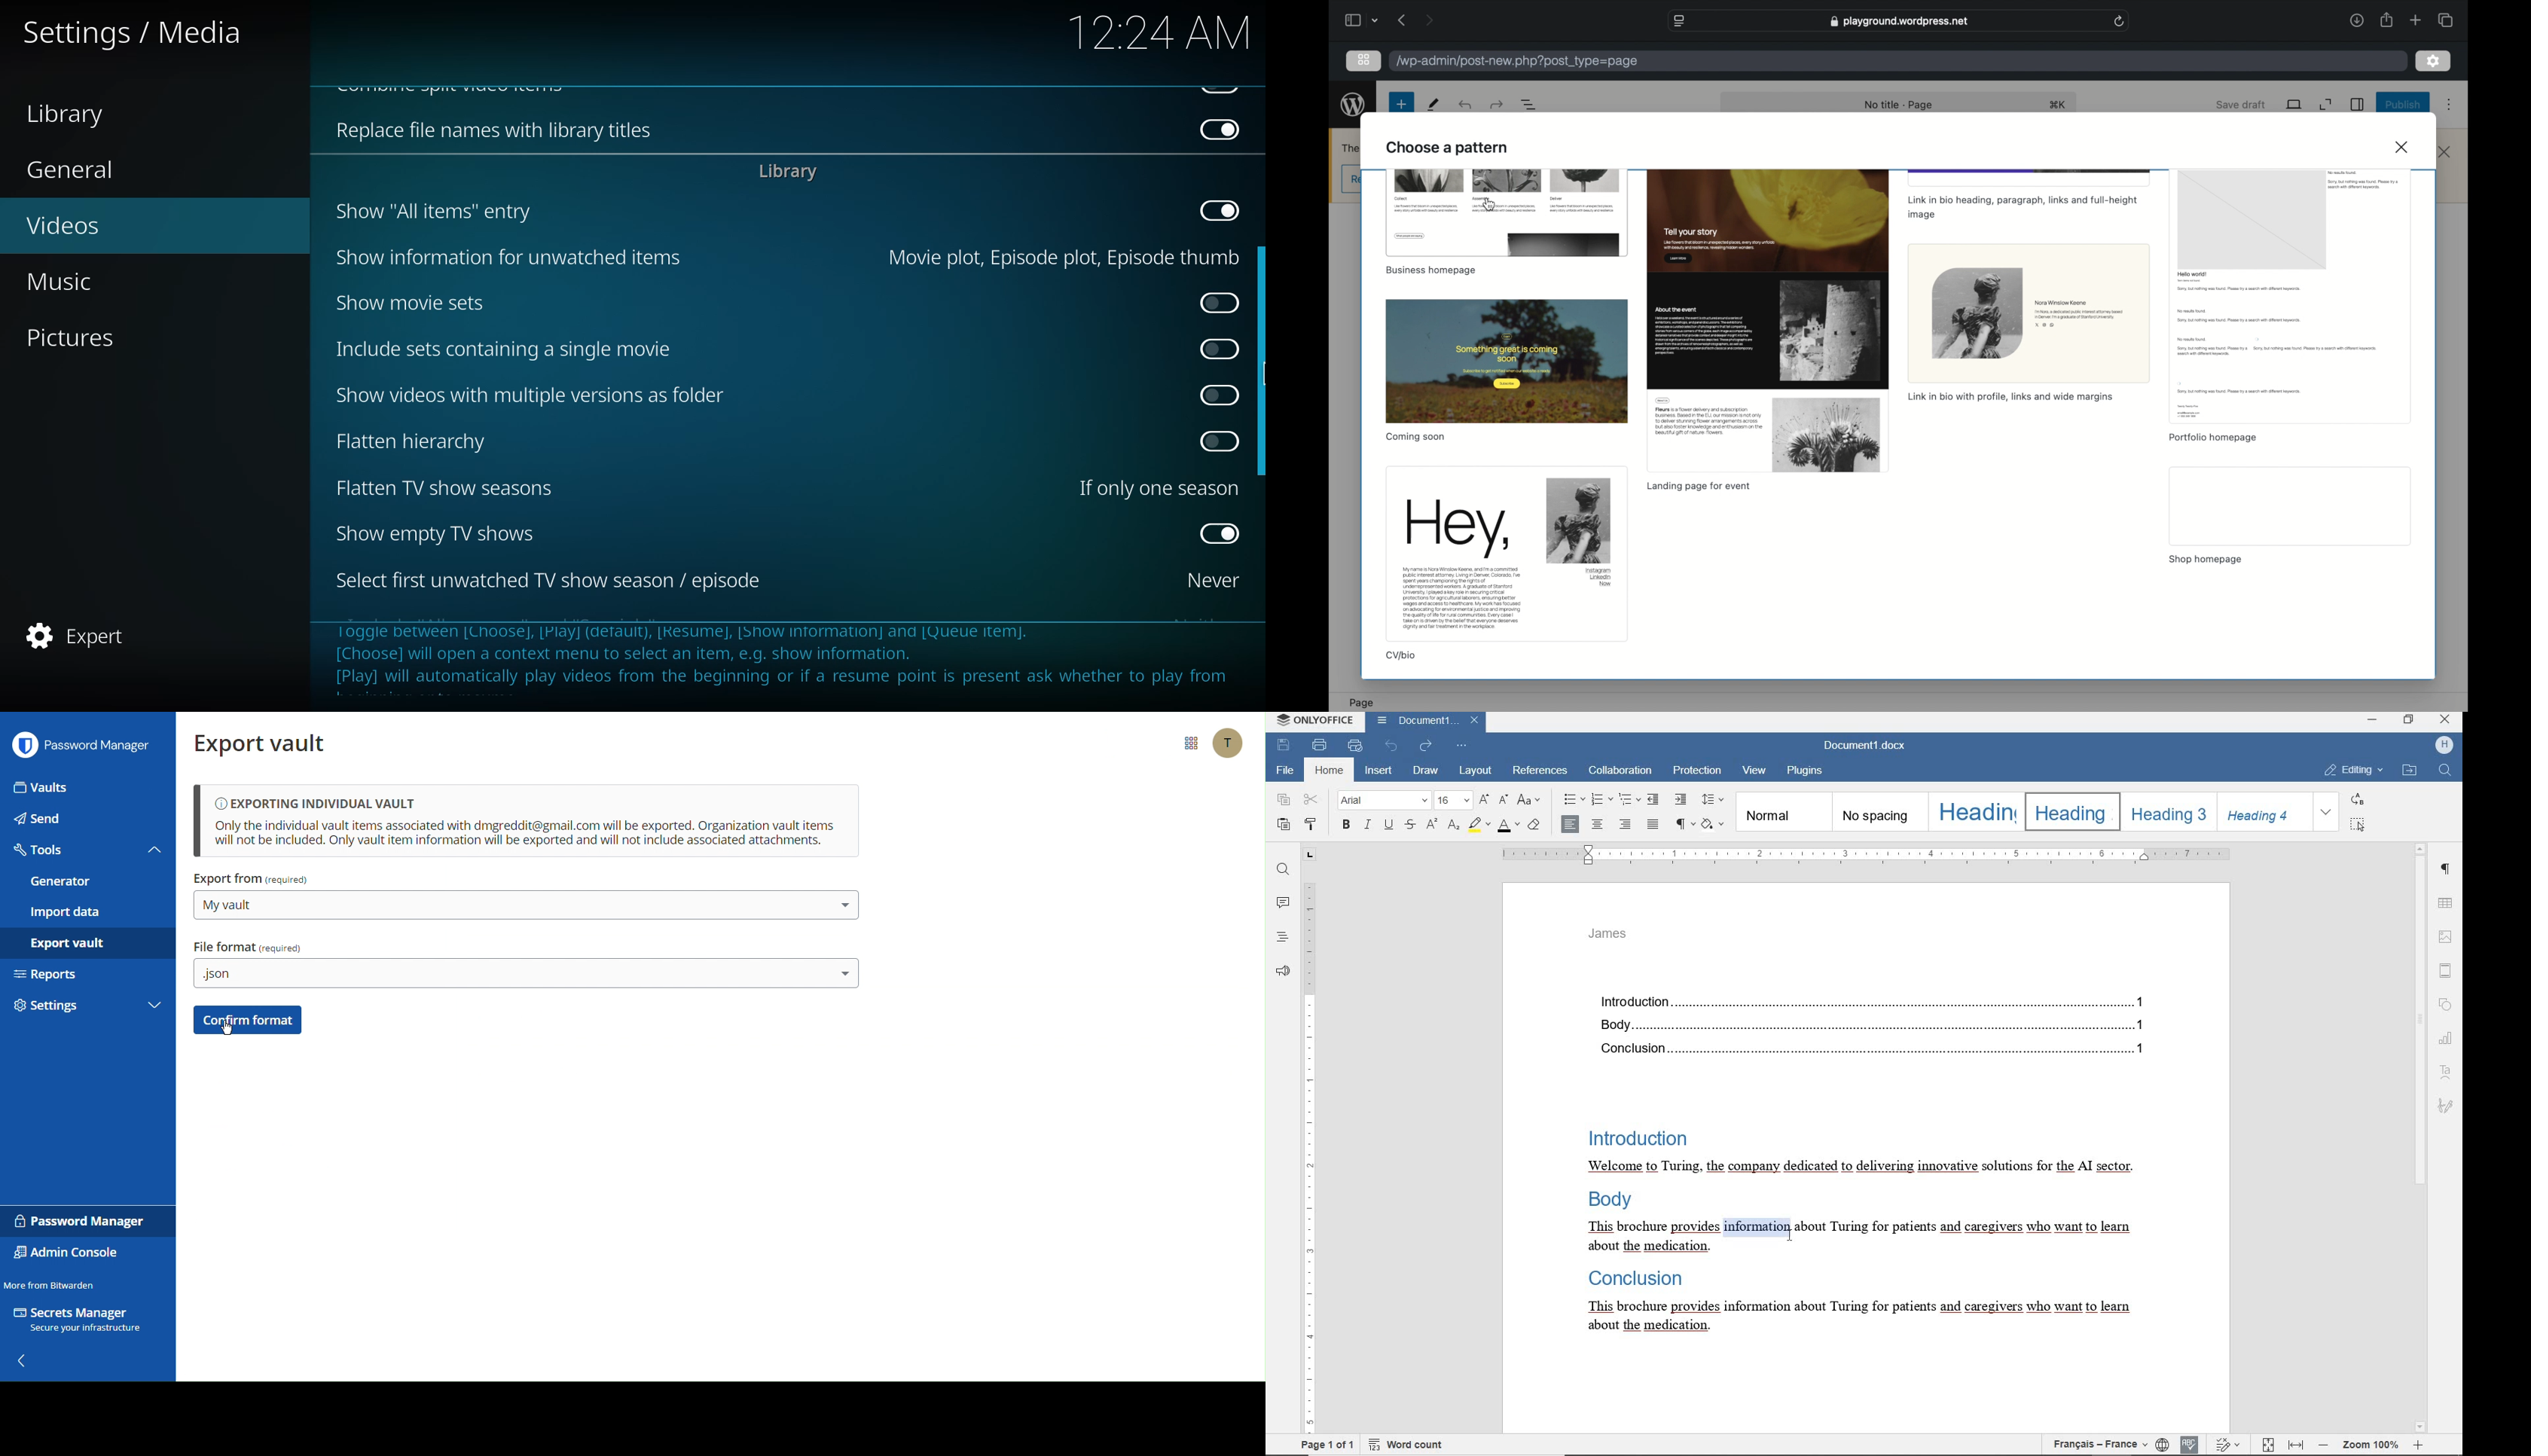 This screenshot has width=2548, height=1456. What do you see at coordinates (78, 337) in the screenshot?
I see `pictures` at bounding box center [78, 337].